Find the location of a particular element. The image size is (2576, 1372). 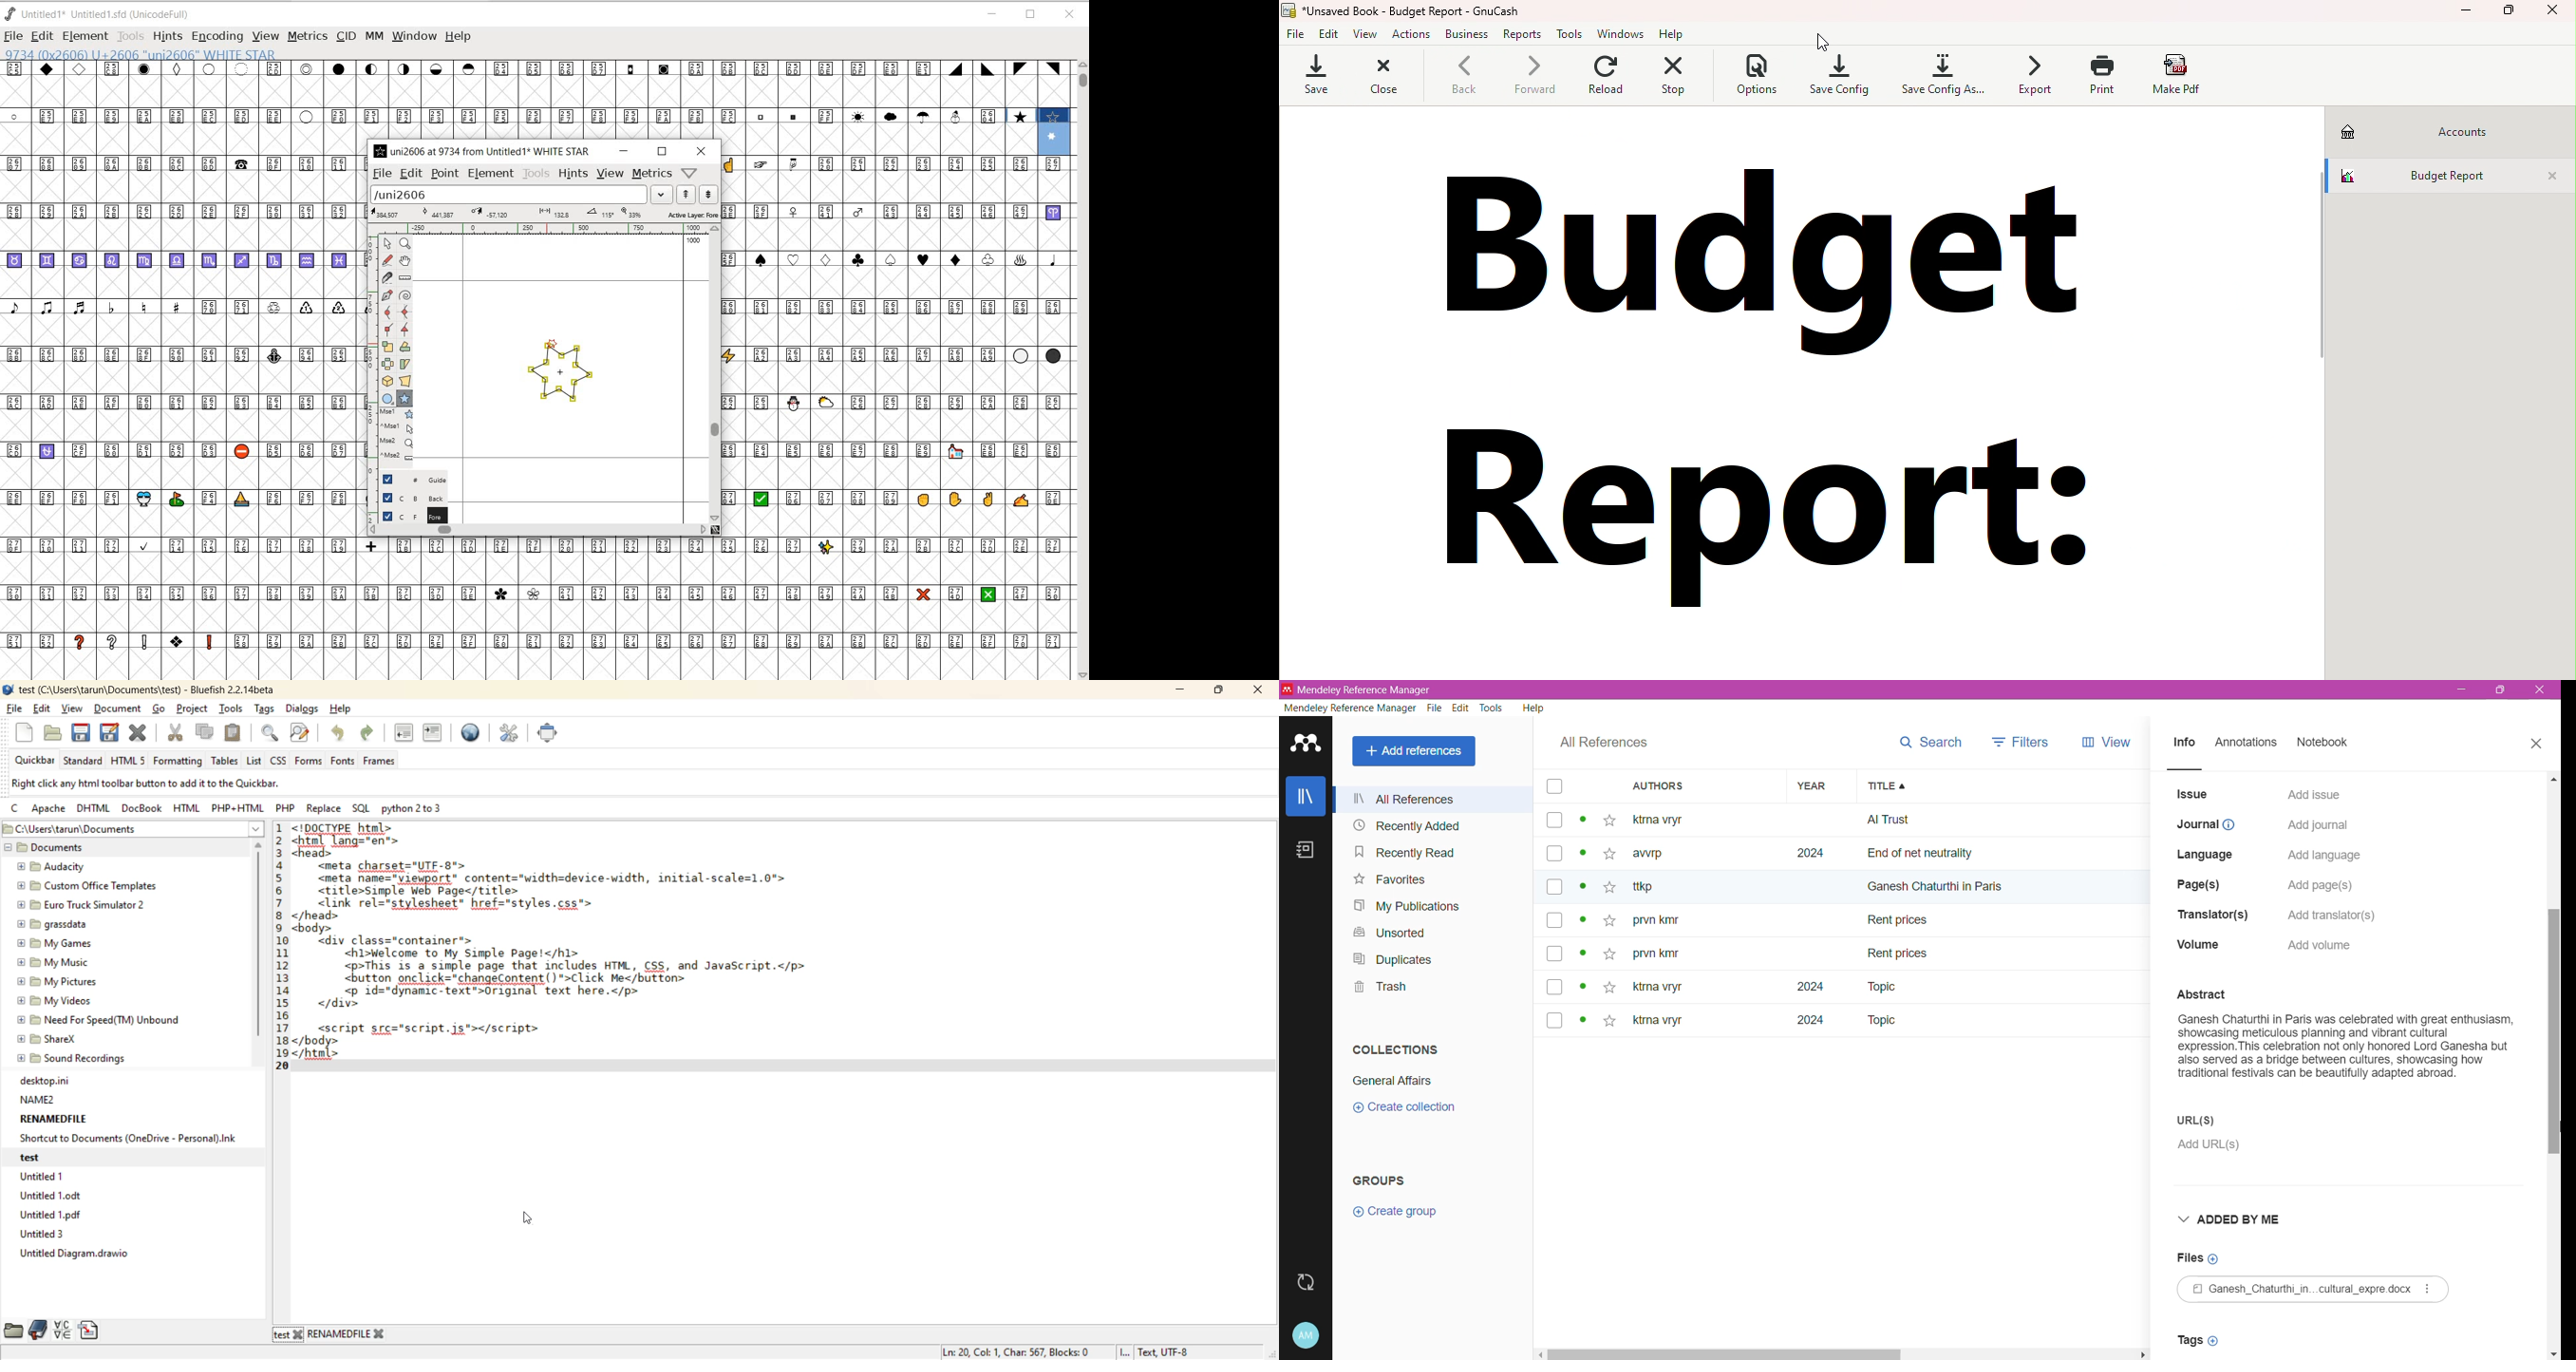

Edit is located at coordinates (1328, 36).